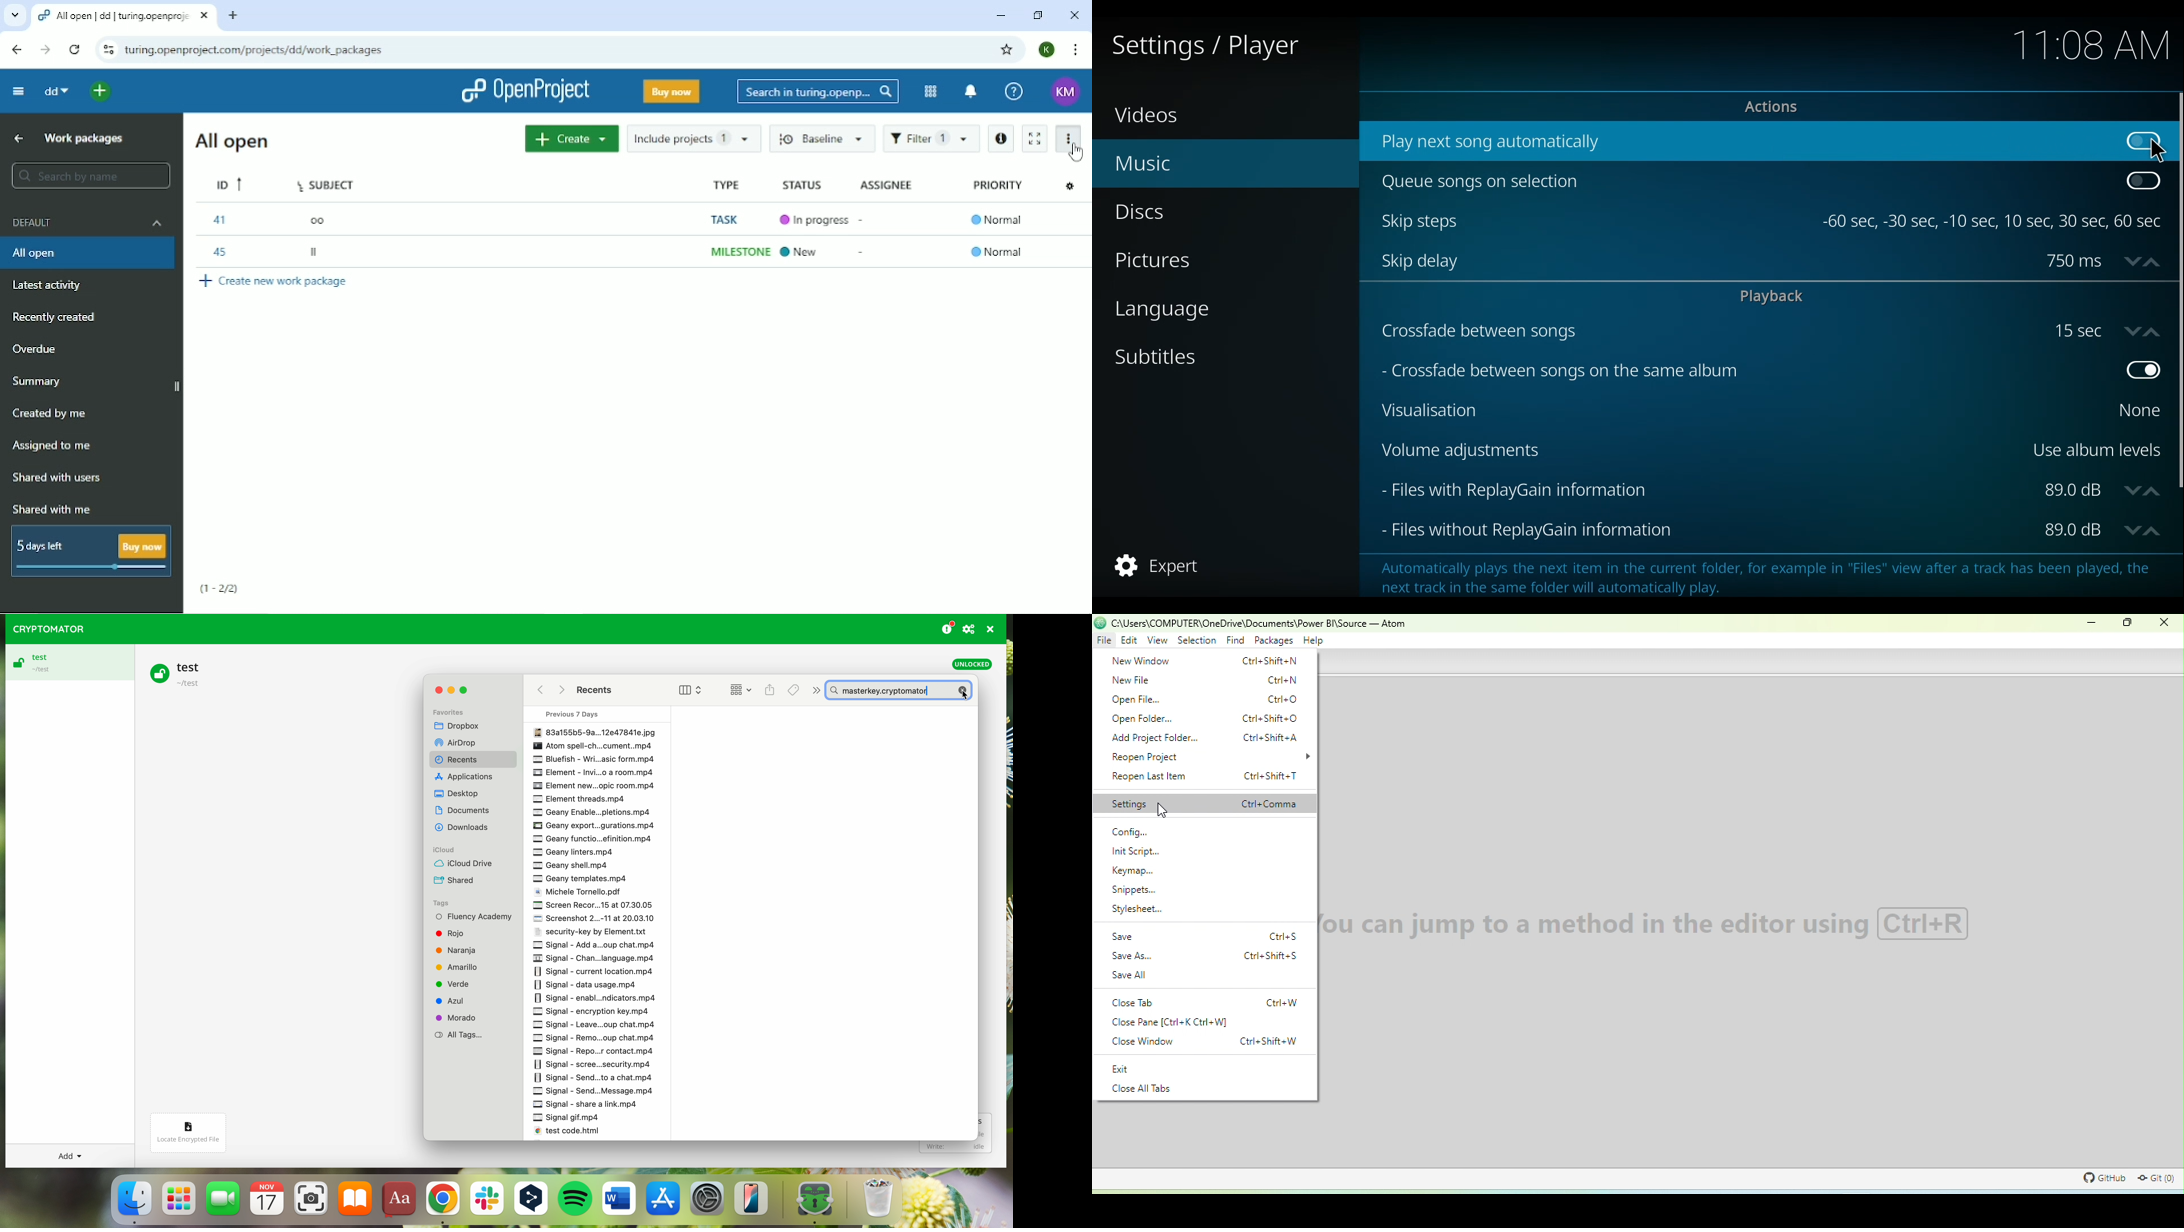  What do you see at coordinates (584, 880) in the screenshot?
I see `Geany template` at bounding box center [584, 880].